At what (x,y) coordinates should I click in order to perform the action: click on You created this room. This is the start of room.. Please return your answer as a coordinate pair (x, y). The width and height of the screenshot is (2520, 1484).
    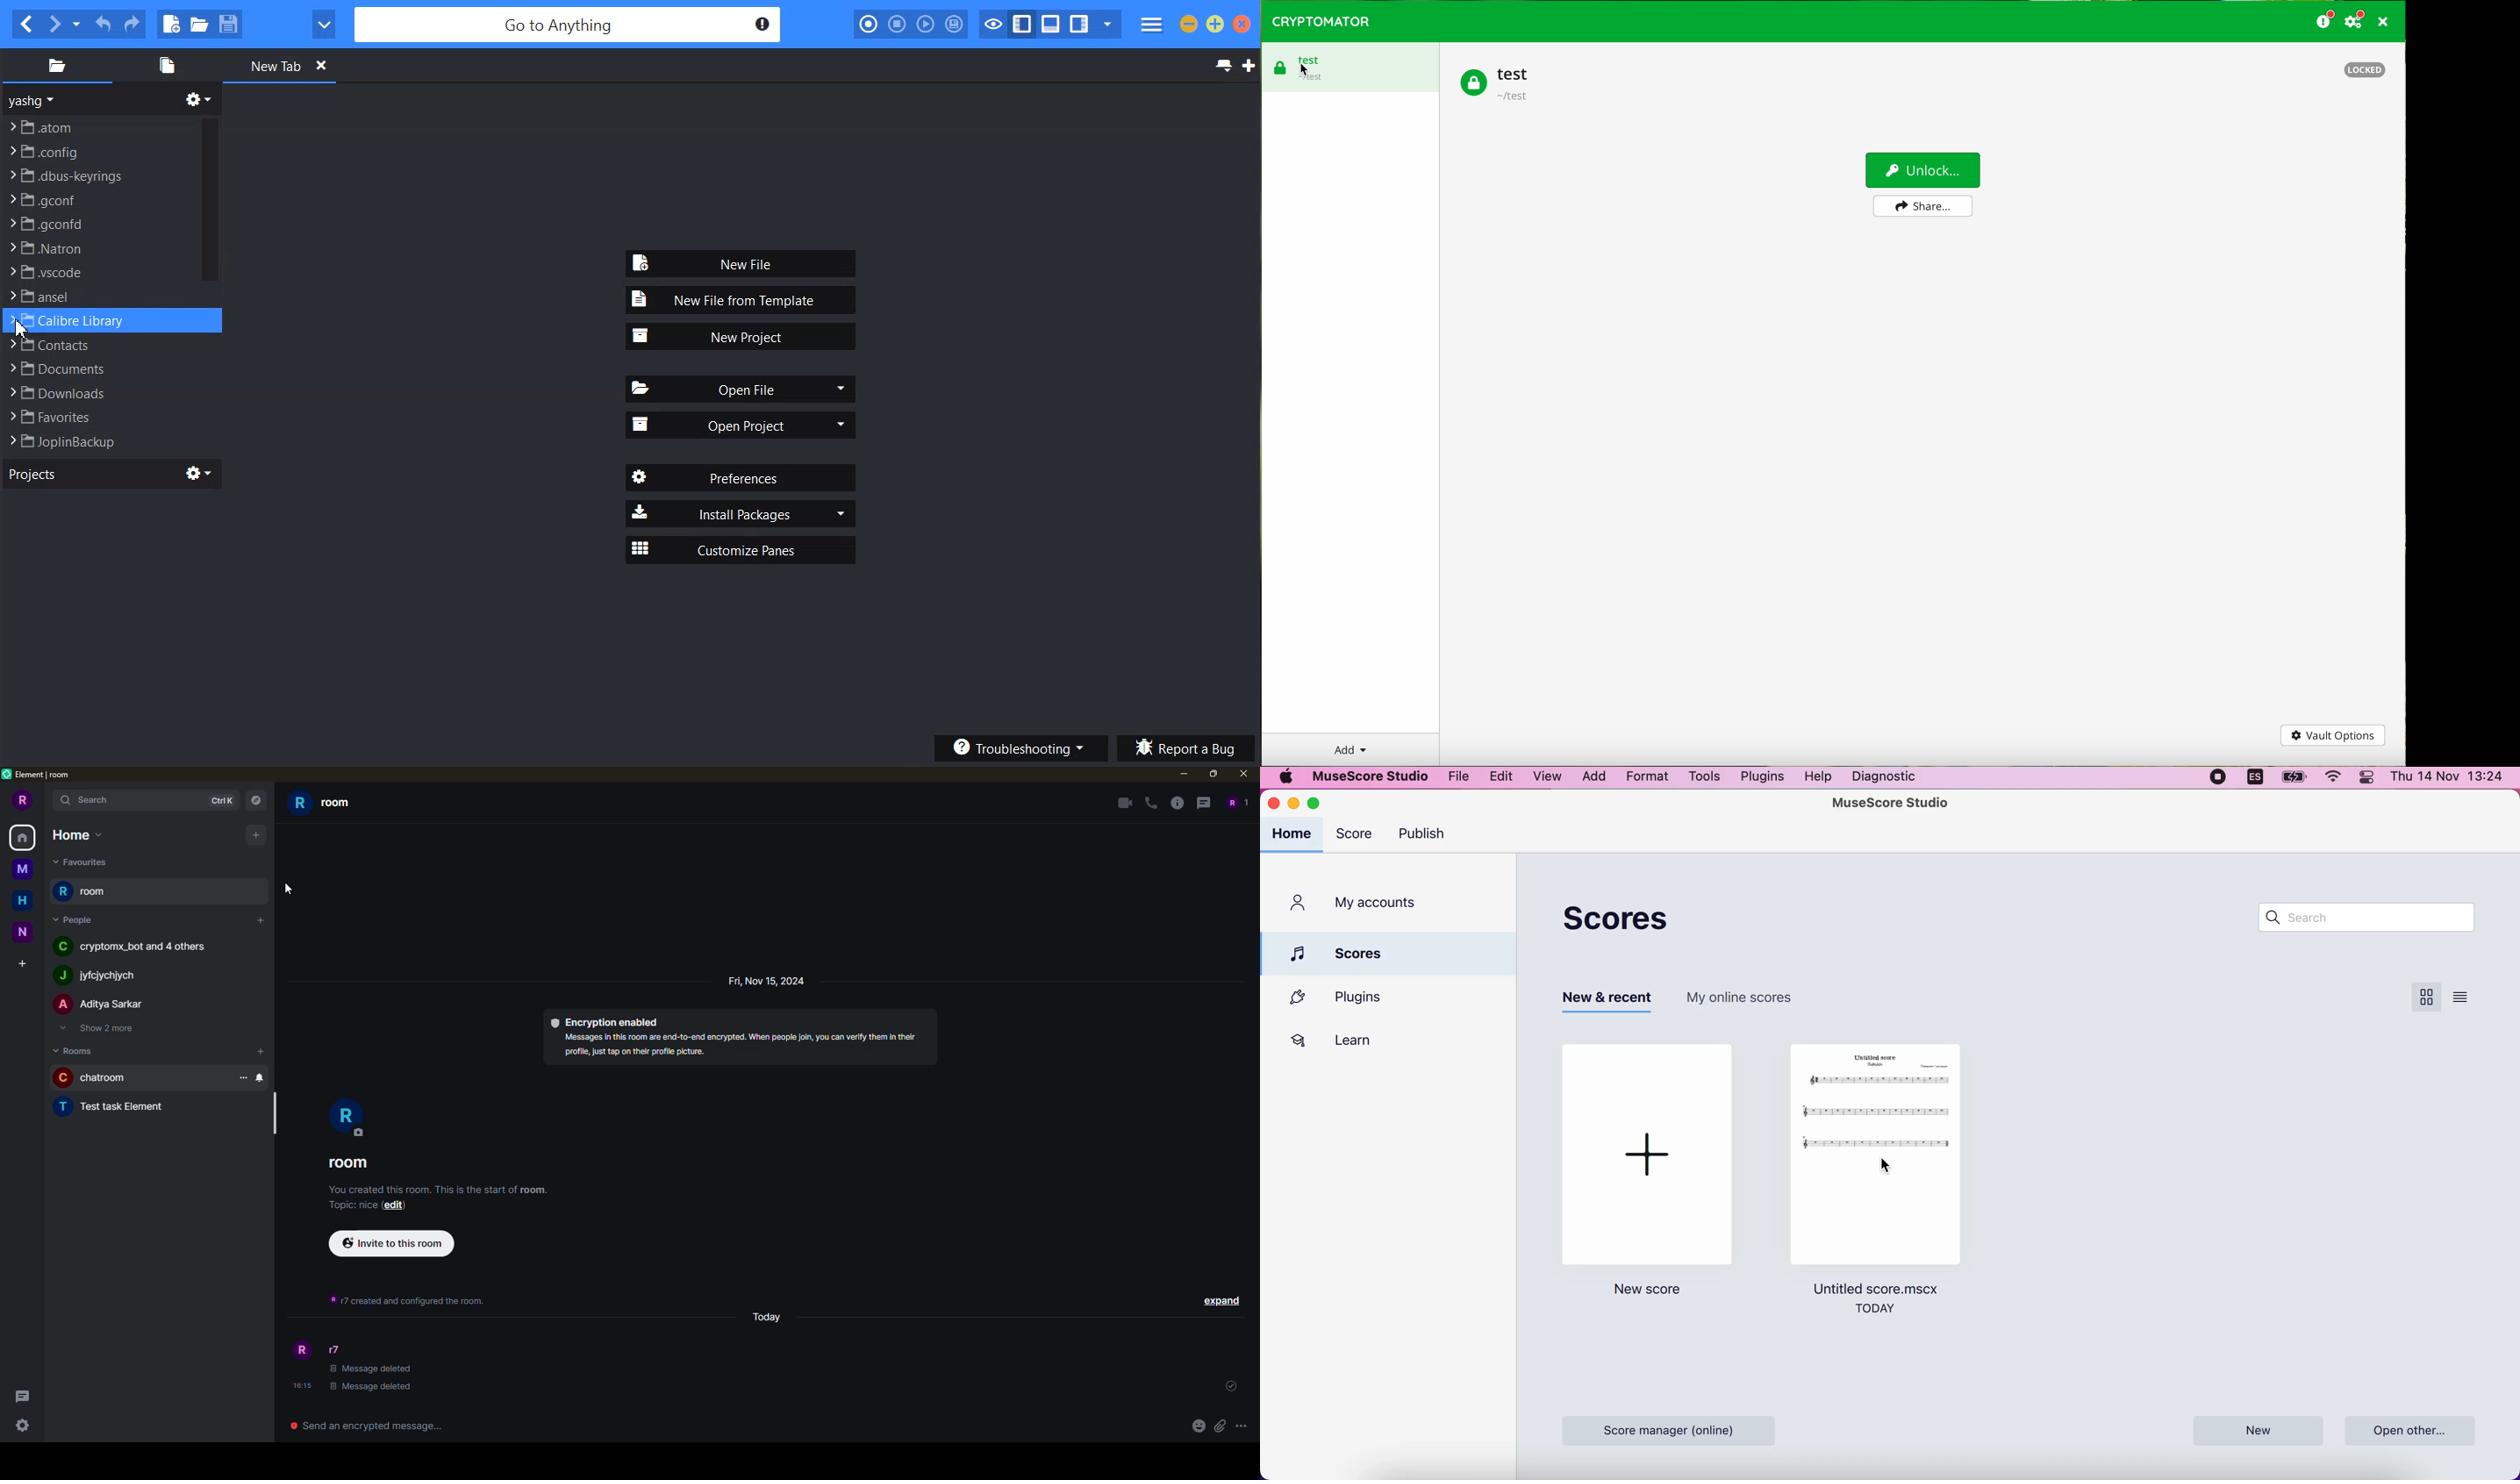
    Looking at the image, I should click on (430, 1191).